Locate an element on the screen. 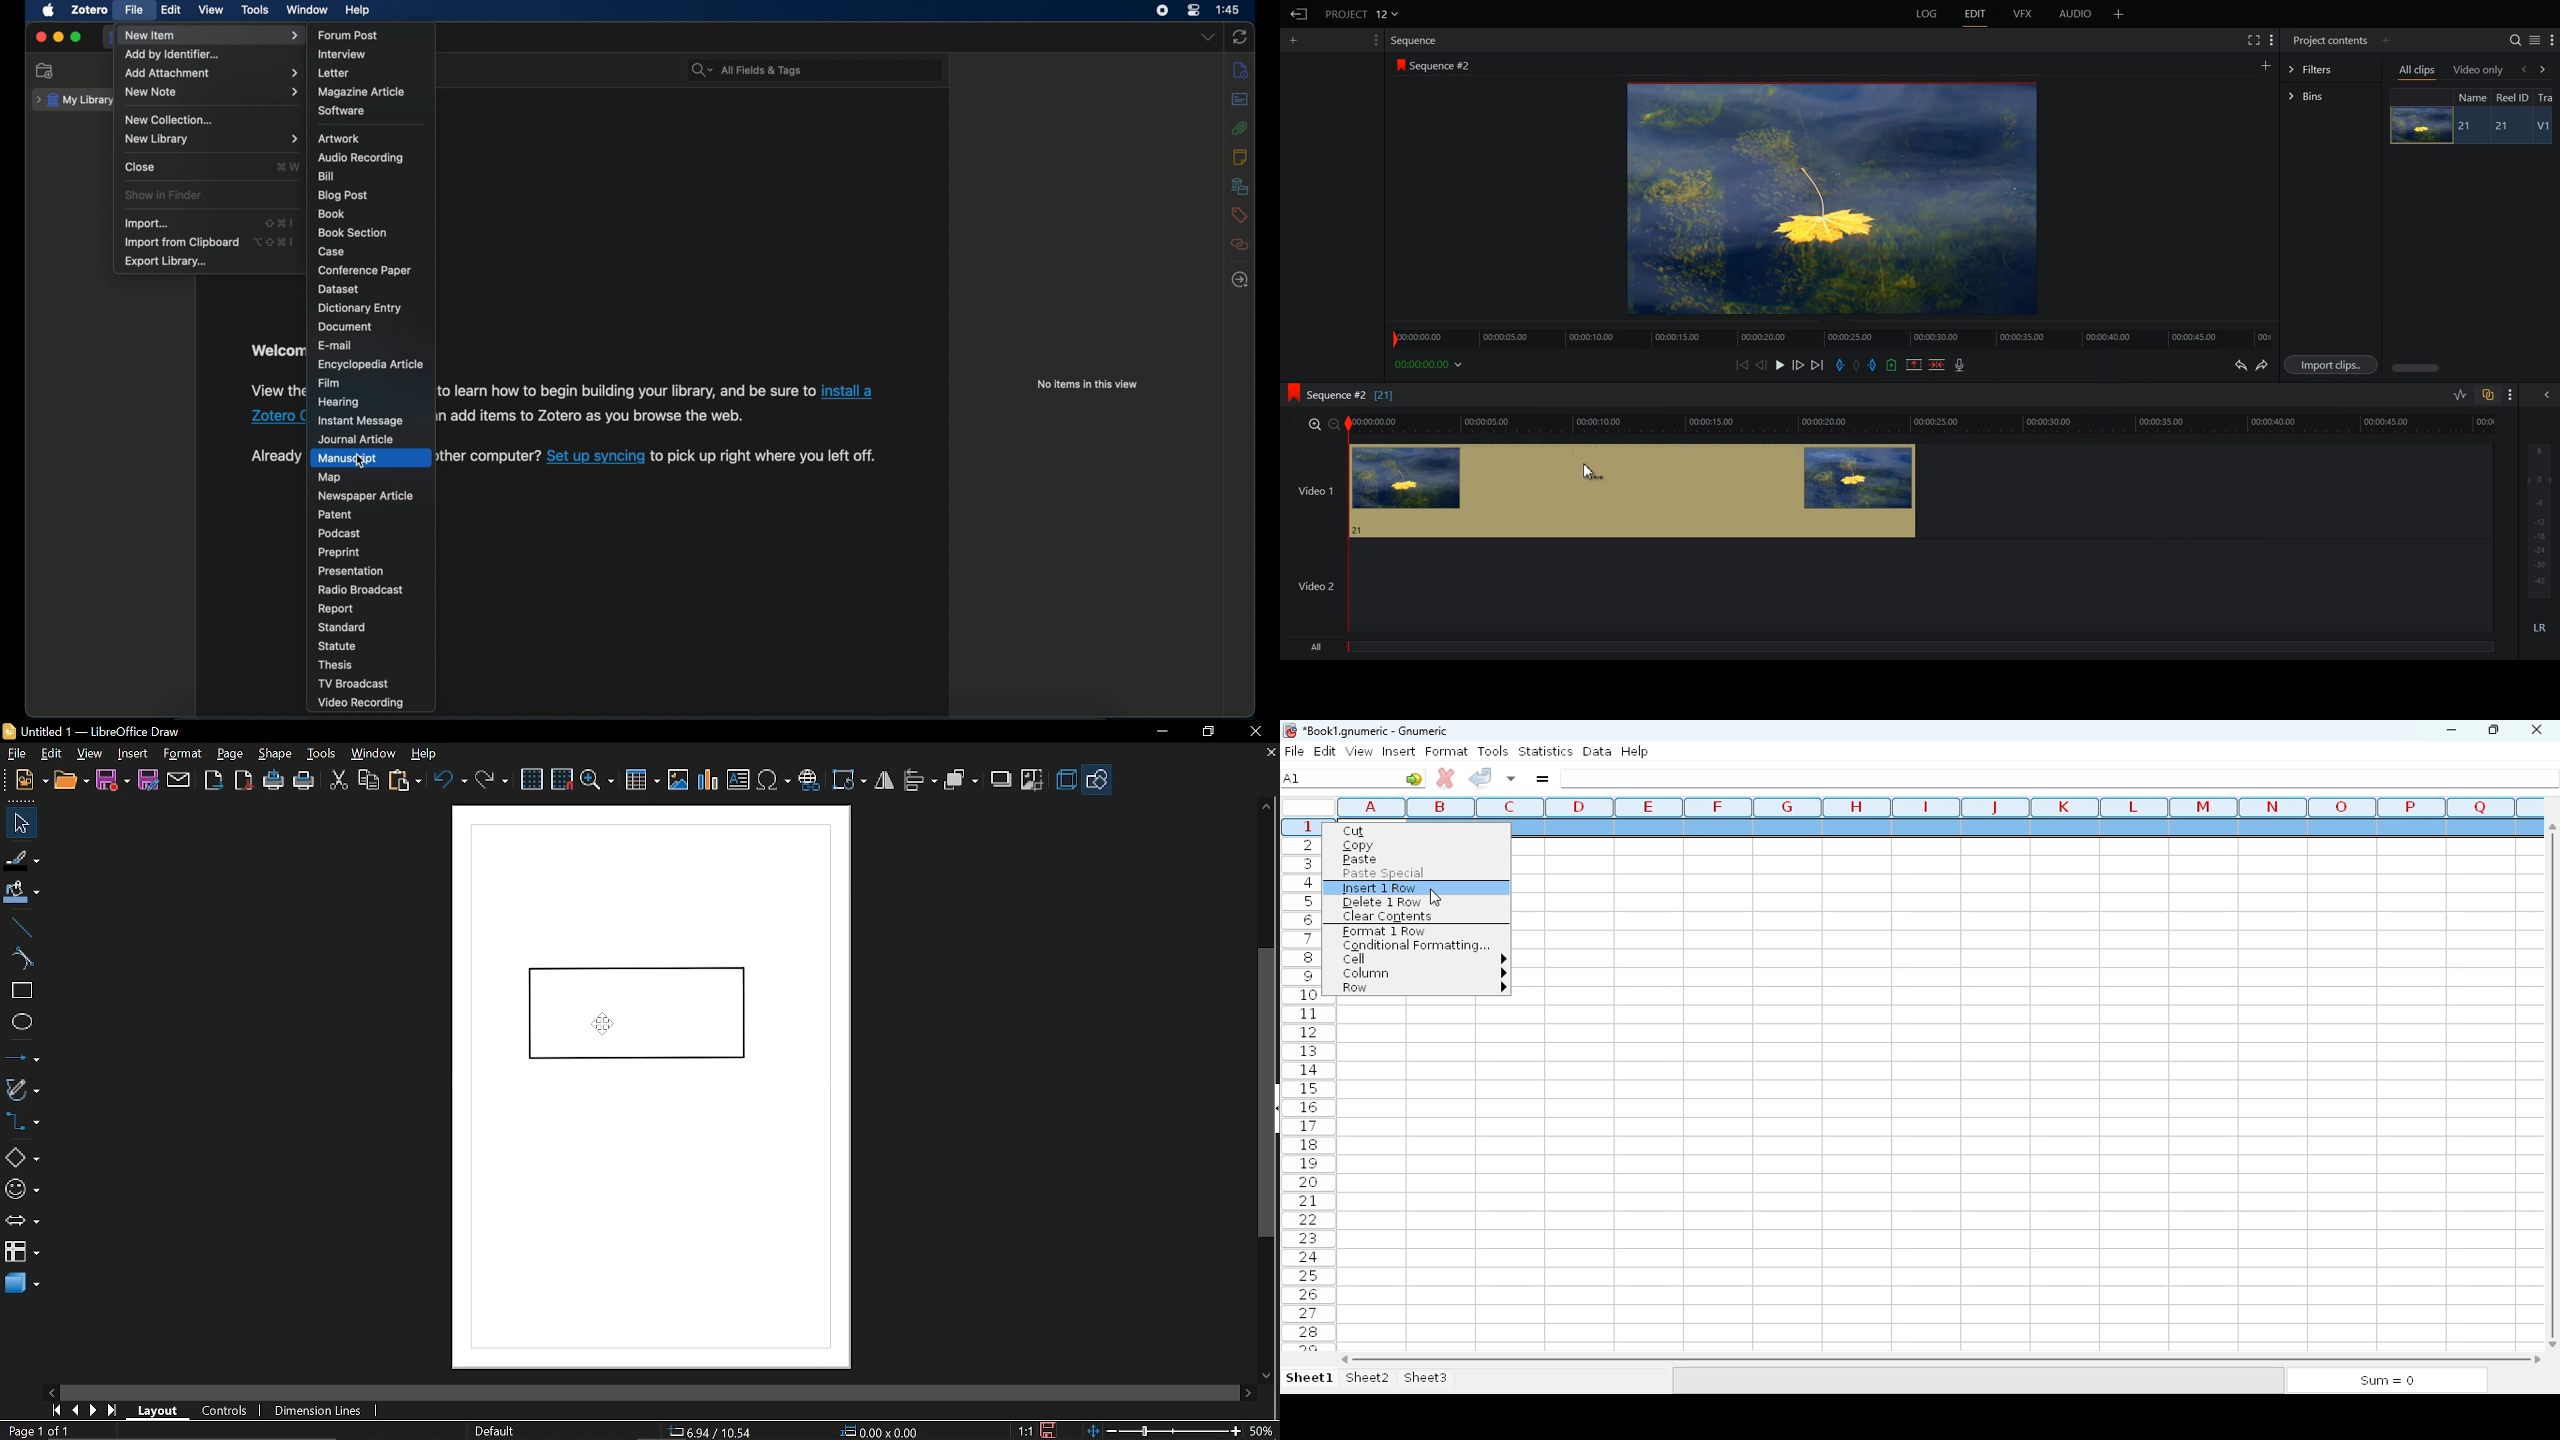 This screenshot has height=1456, width=2576. crop is located at coordinates (1033, 779).